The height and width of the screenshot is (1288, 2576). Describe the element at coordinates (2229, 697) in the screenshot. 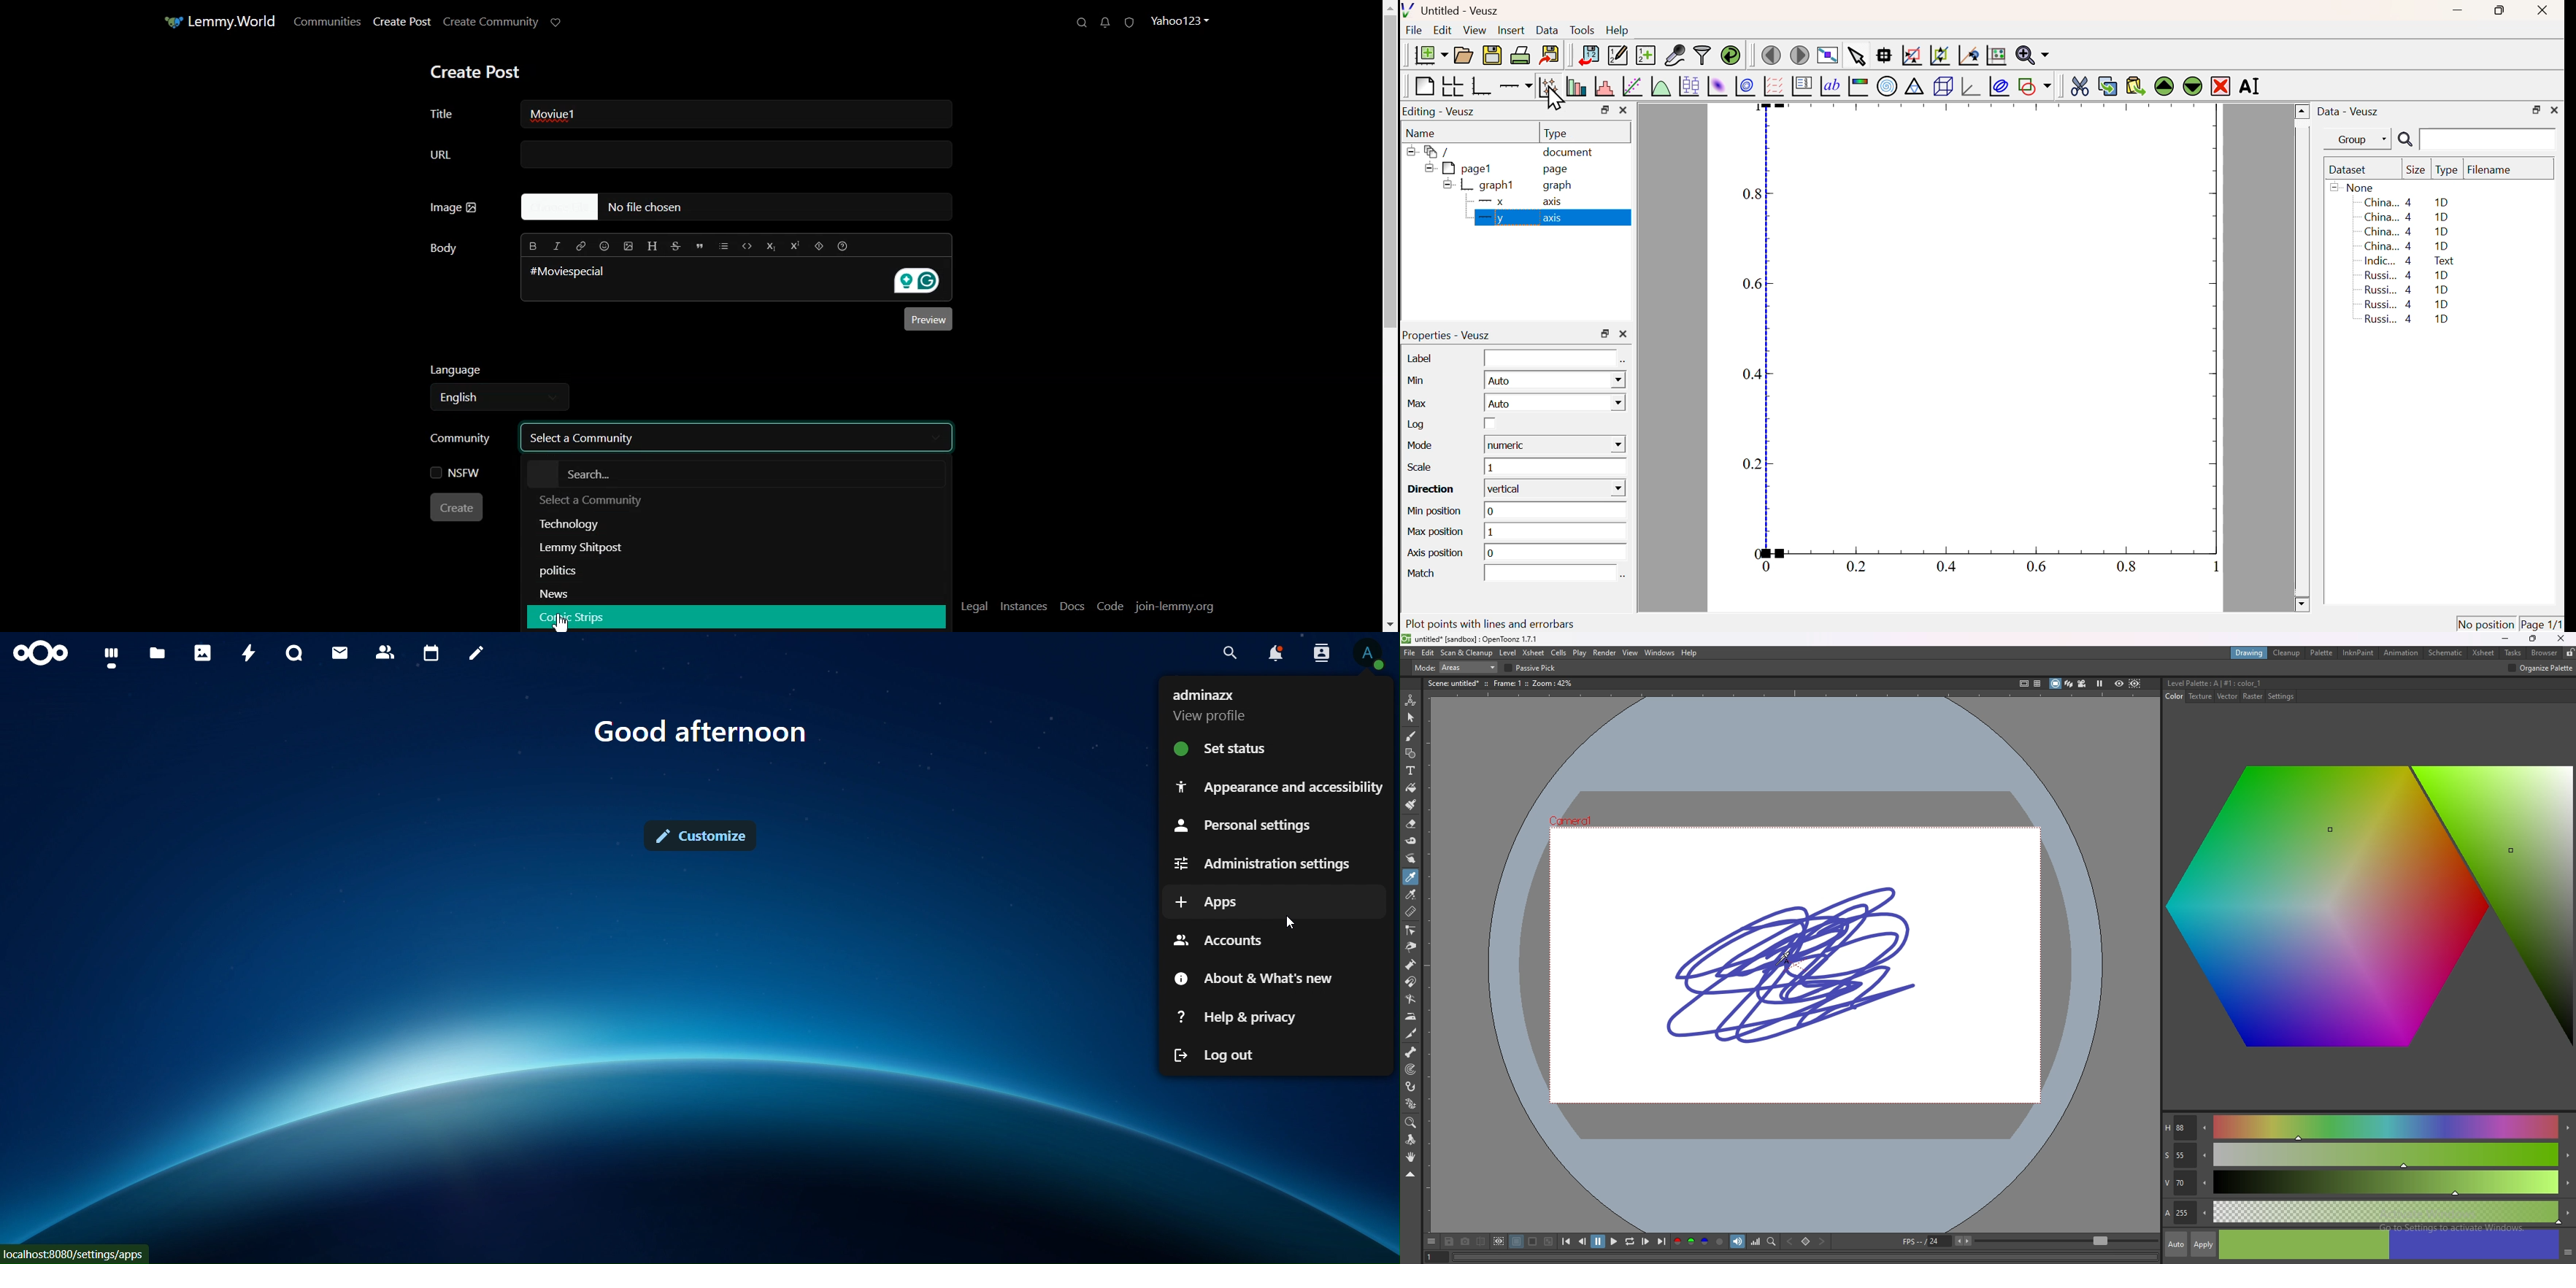

I see `vector` at that location.